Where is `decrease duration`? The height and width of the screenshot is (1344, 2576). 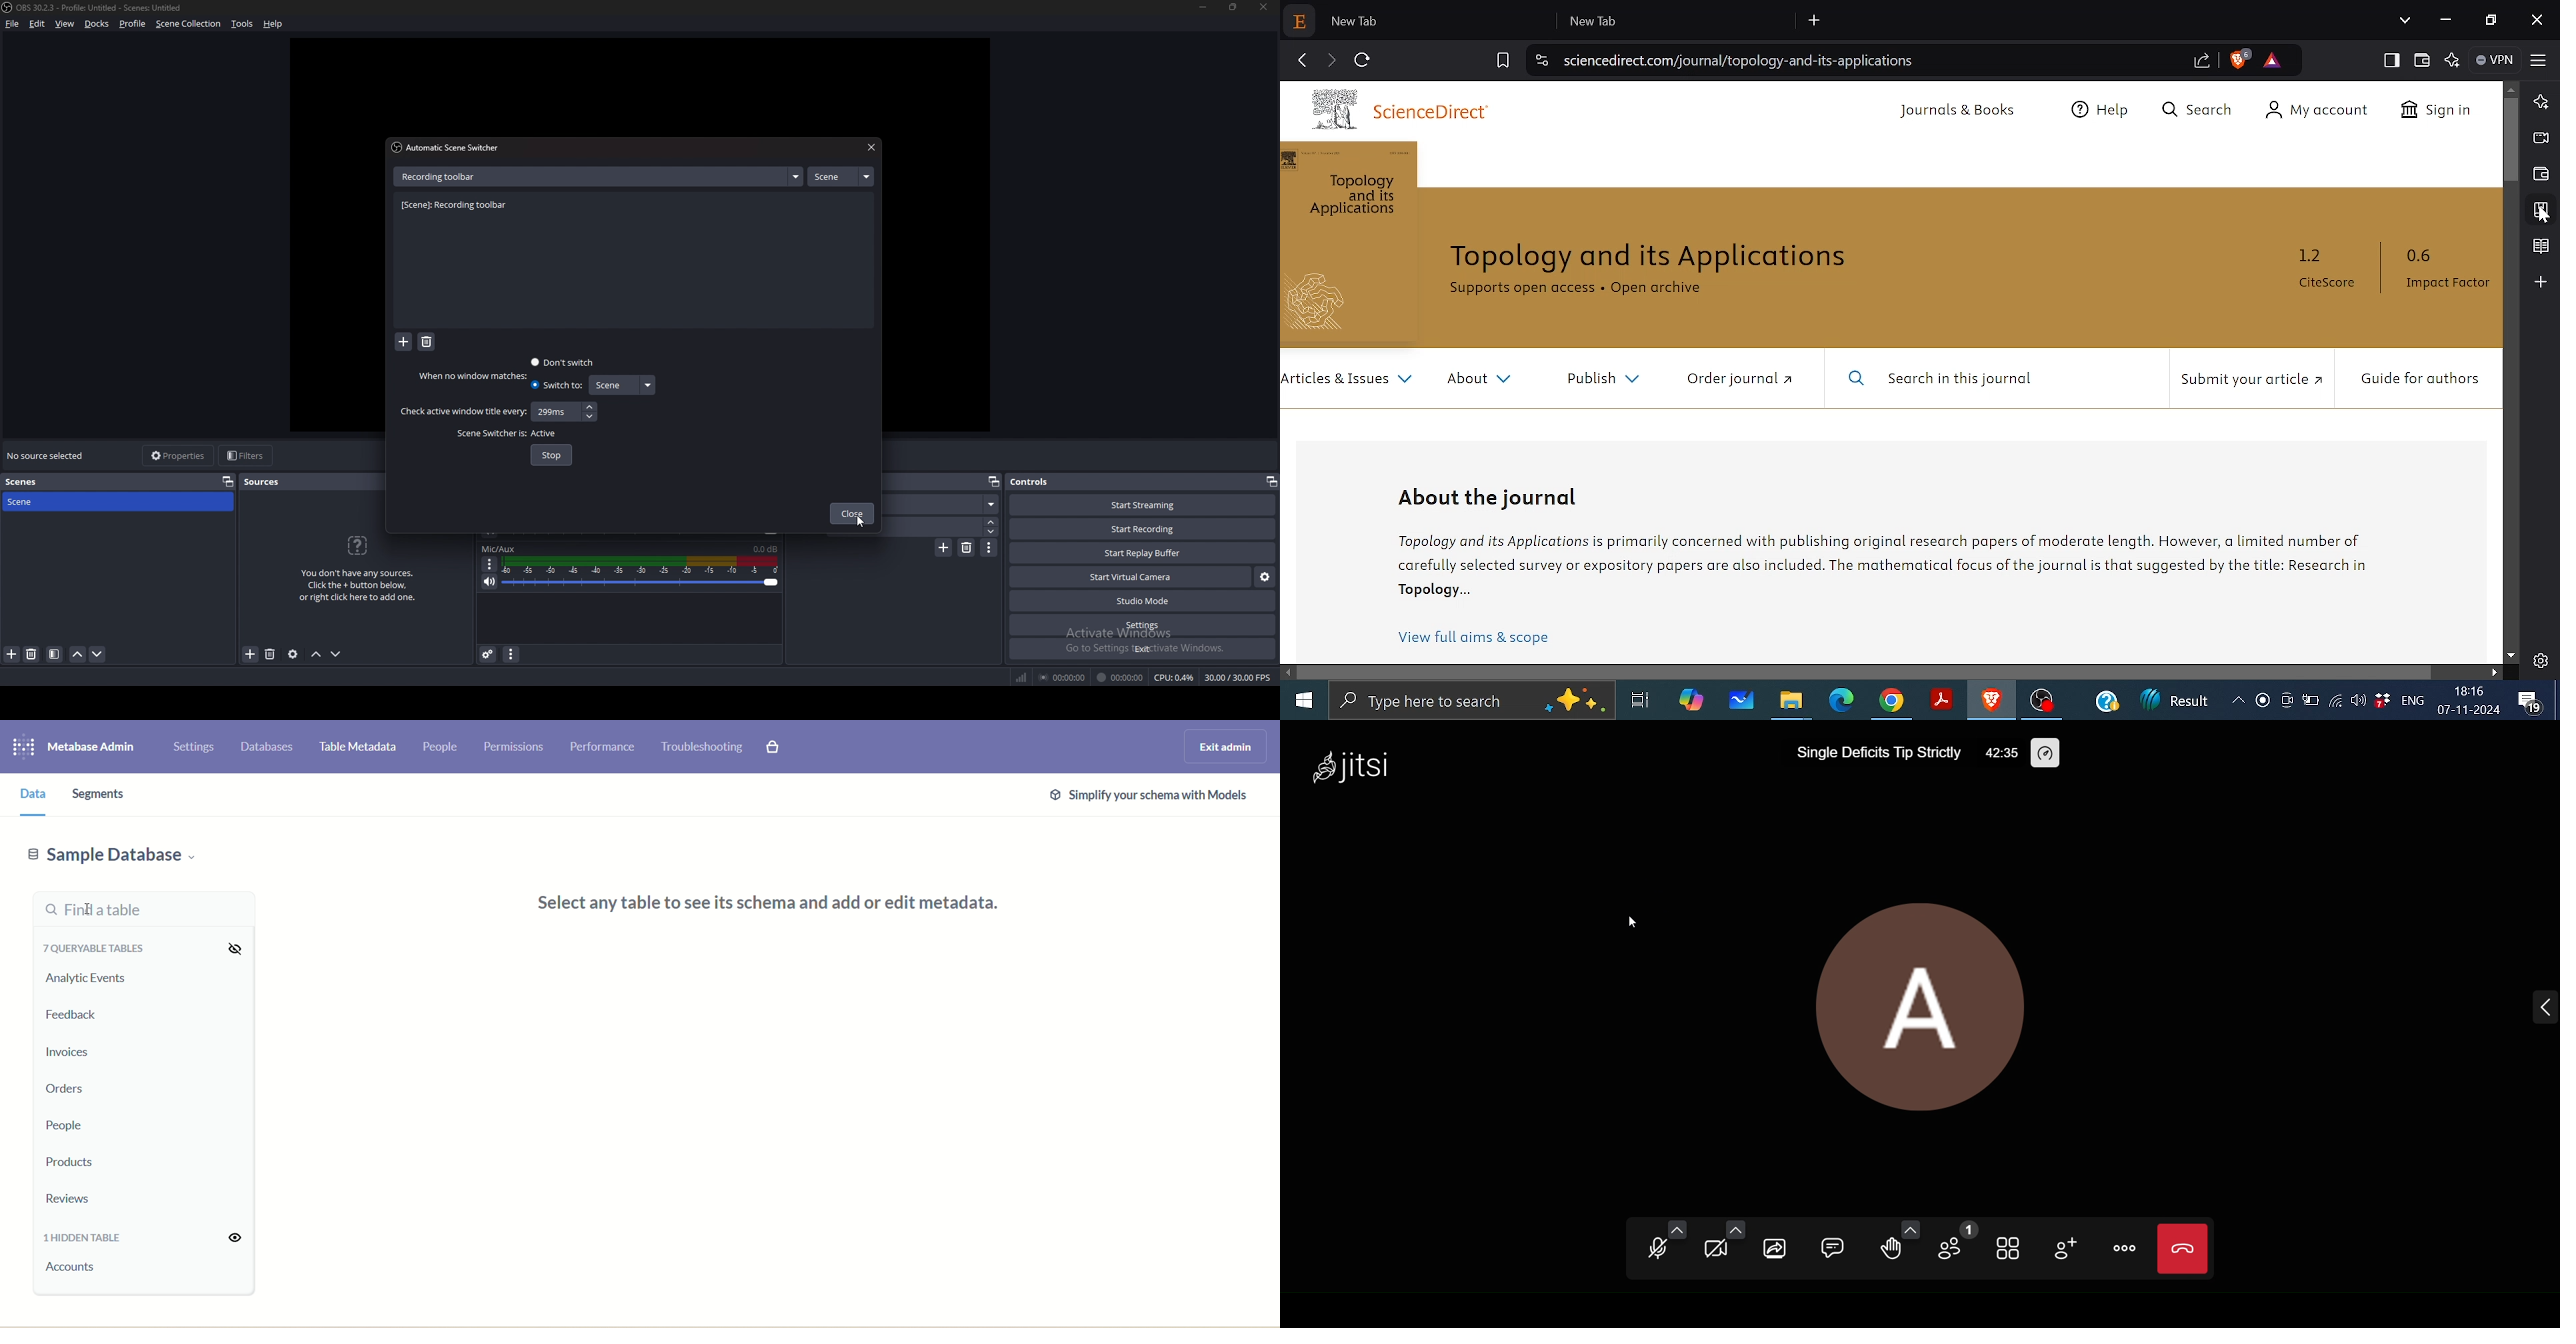 decrease duration is located at coordinates (993, 532).